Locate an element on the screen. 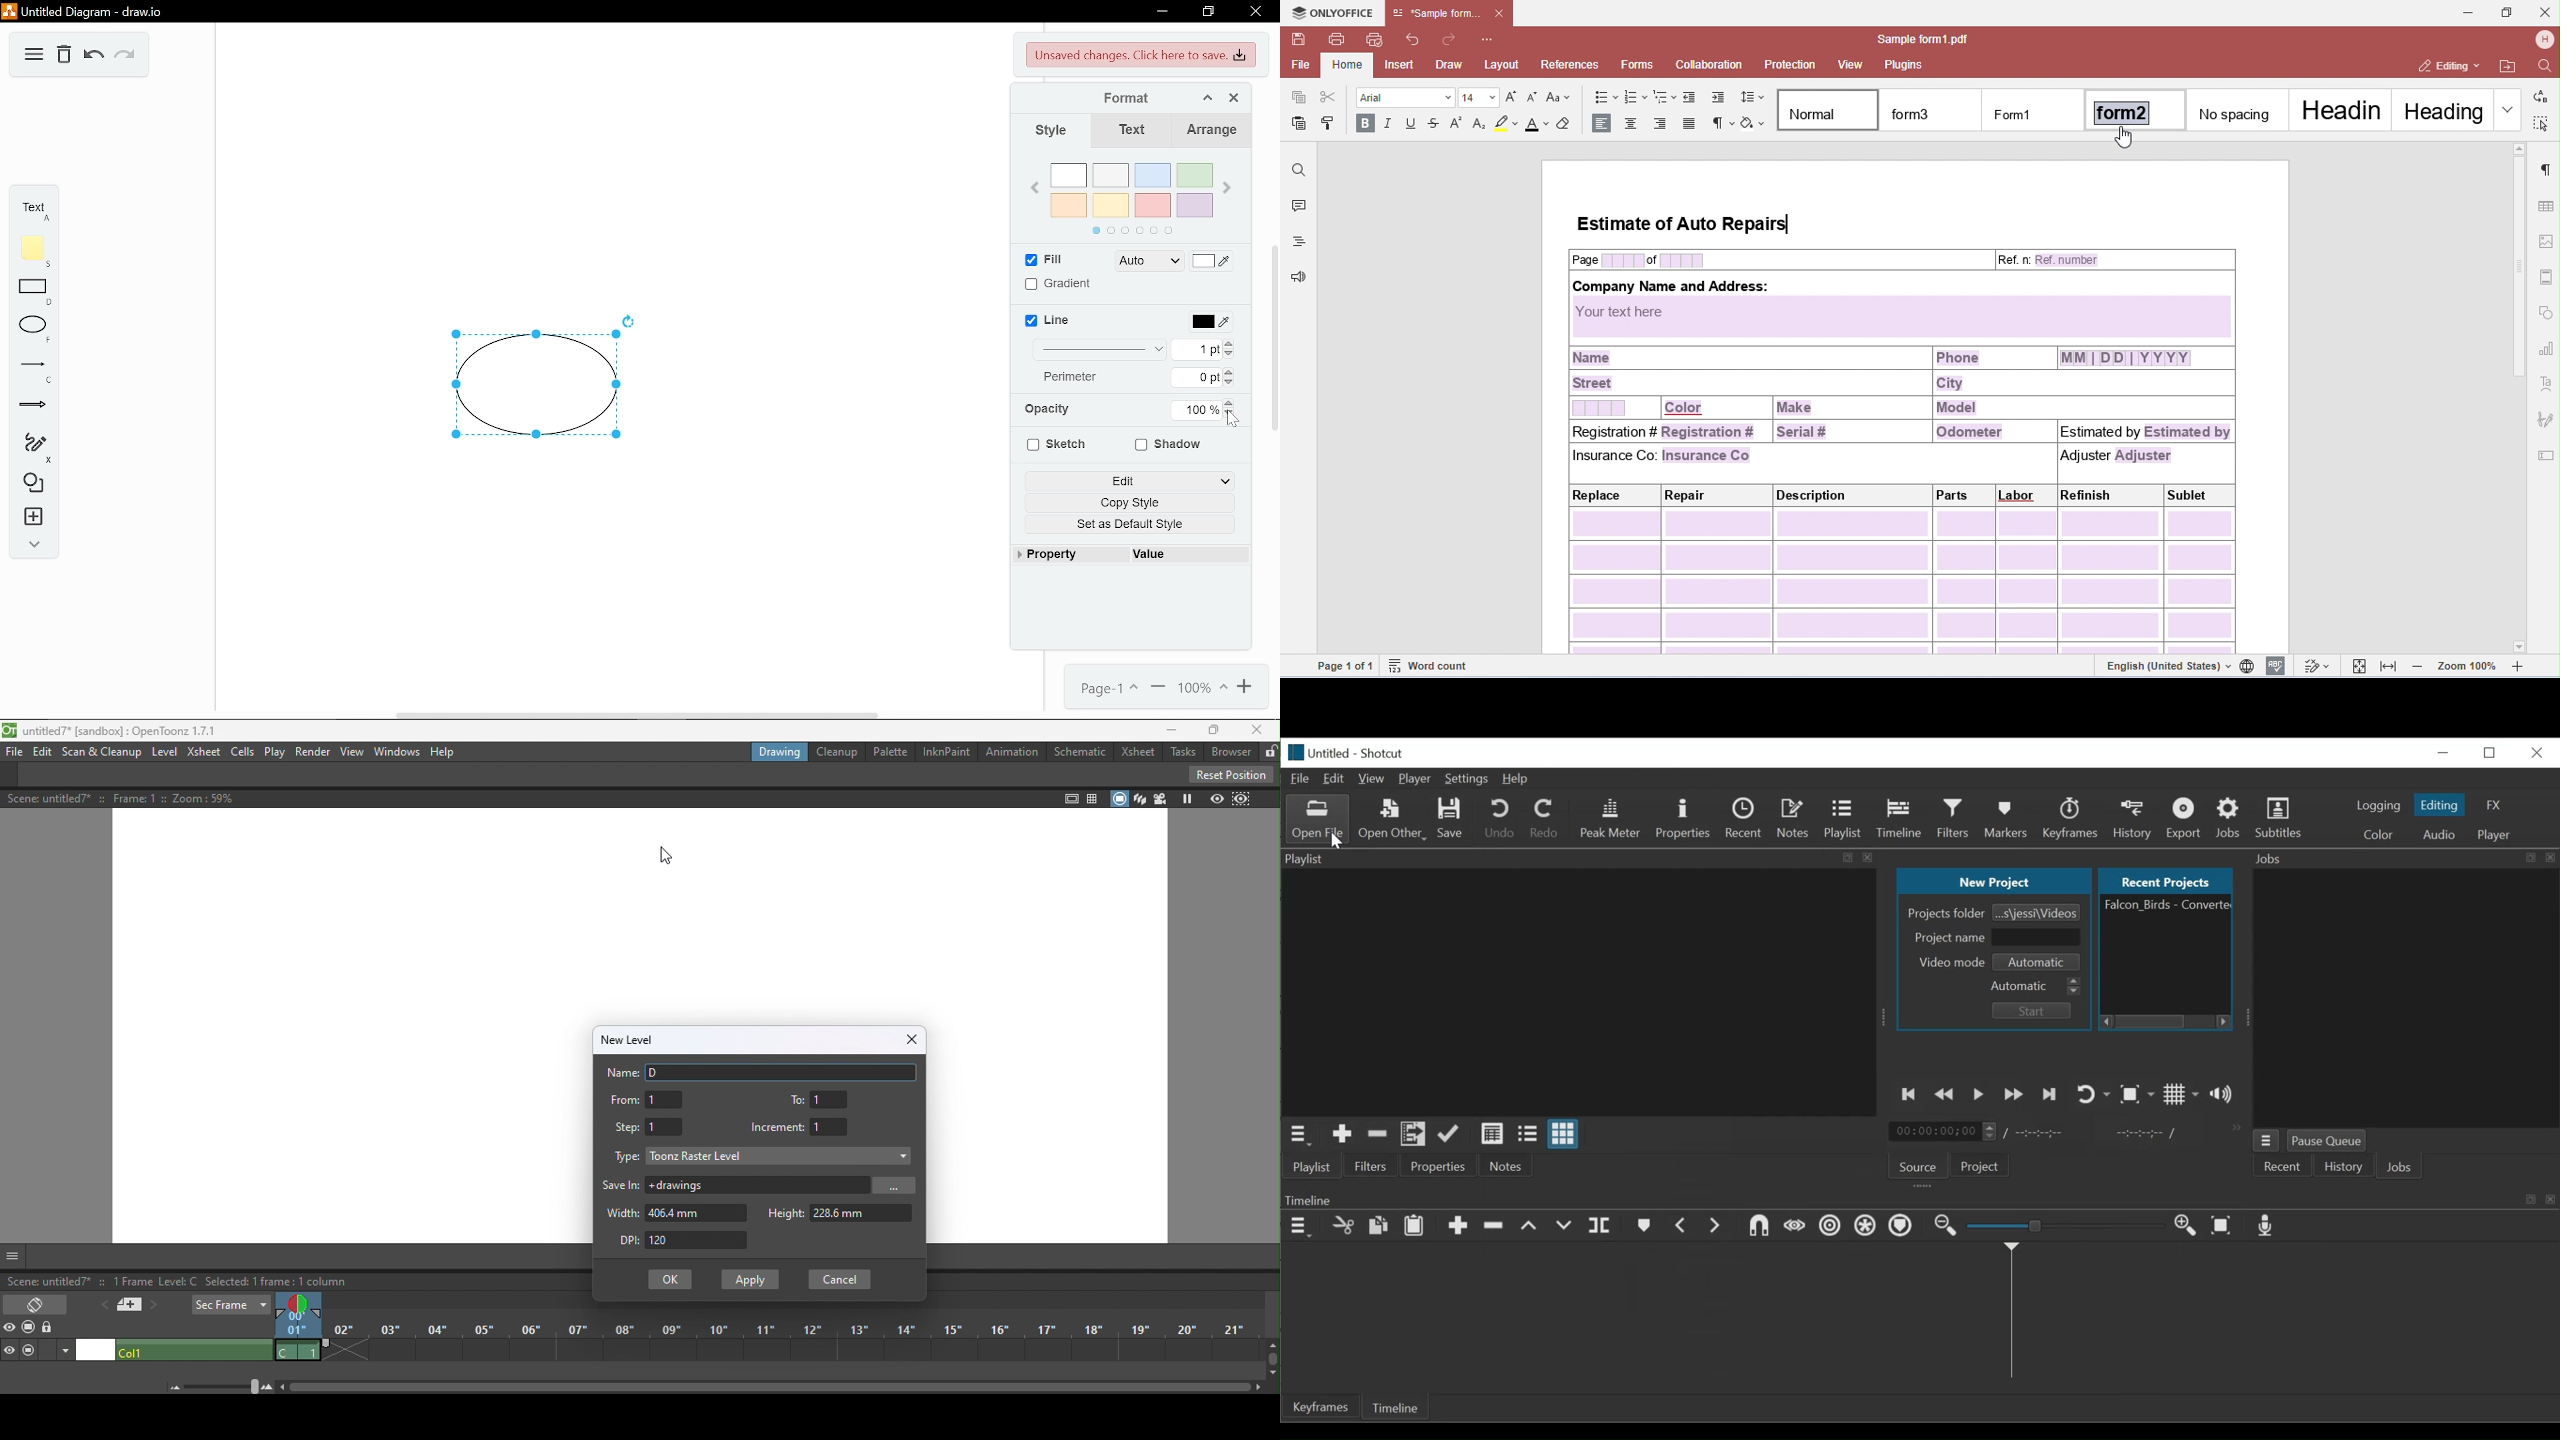 The width and height of the screenshot is (2576, 1456). Next Marker is located at coordinates (1717, 1226).